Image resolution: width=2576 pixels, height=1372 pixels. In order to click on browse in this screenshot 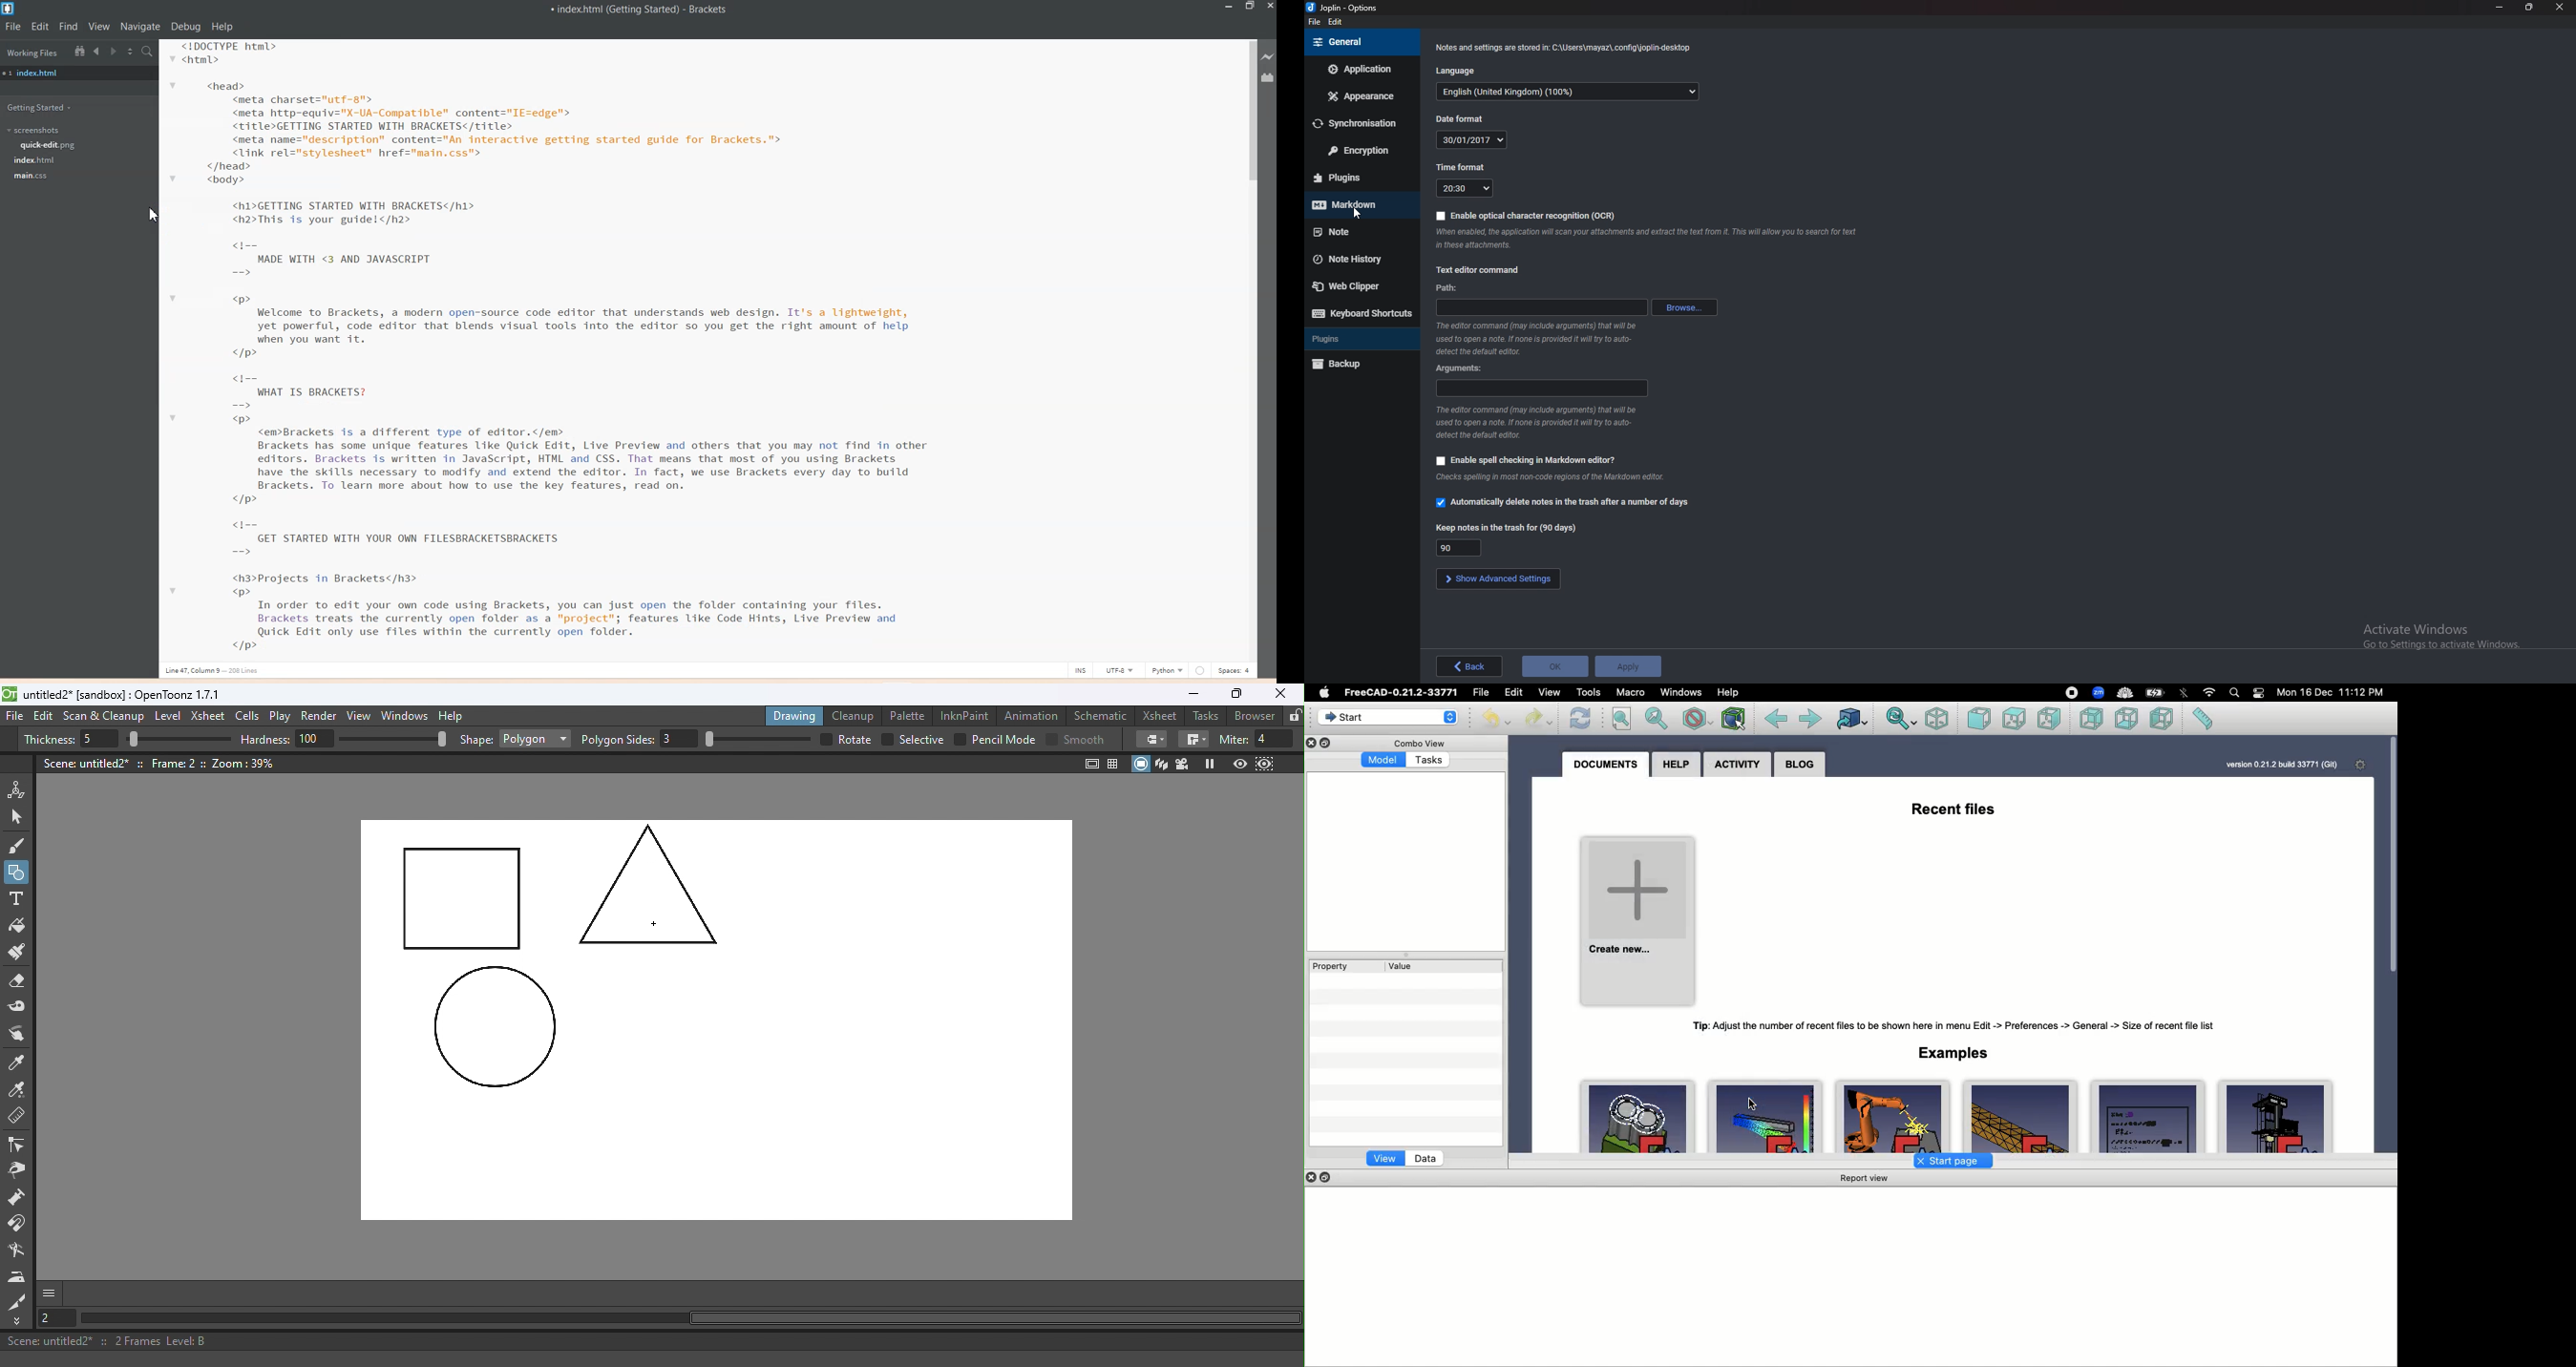, I will do `click(1684, 309)`.